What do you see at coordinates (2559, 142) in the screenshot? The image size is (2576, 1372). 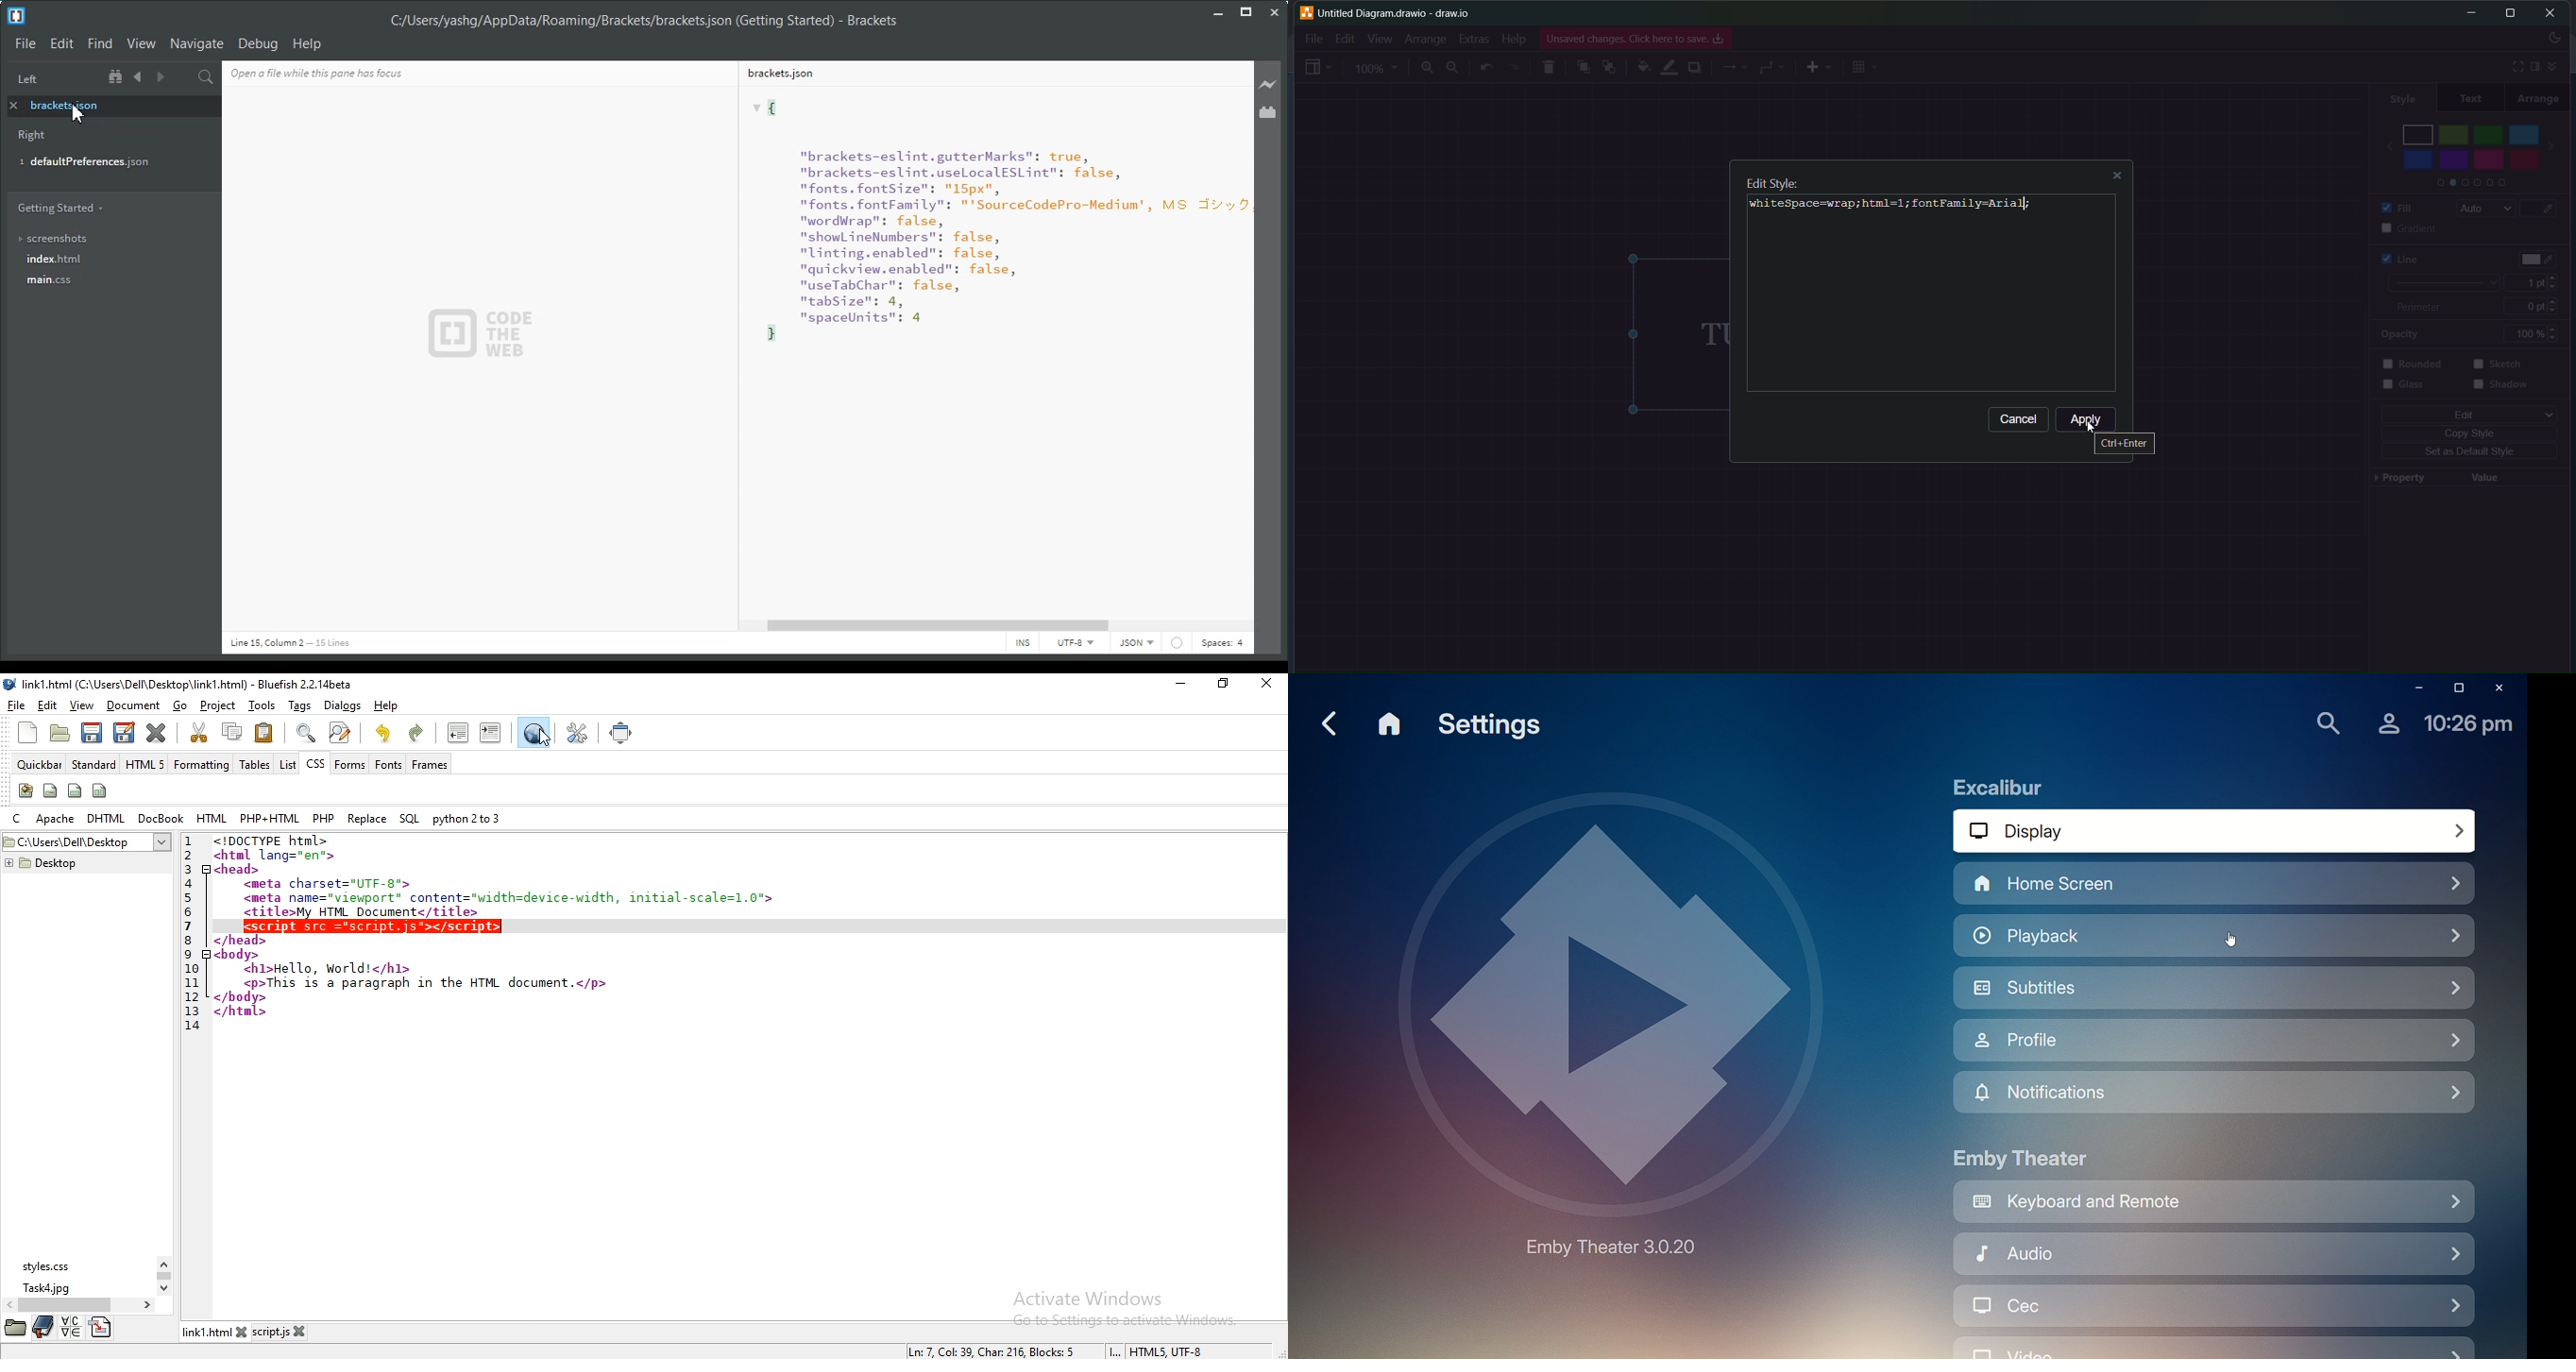 I see `next` at bounding box center [2559, 142].